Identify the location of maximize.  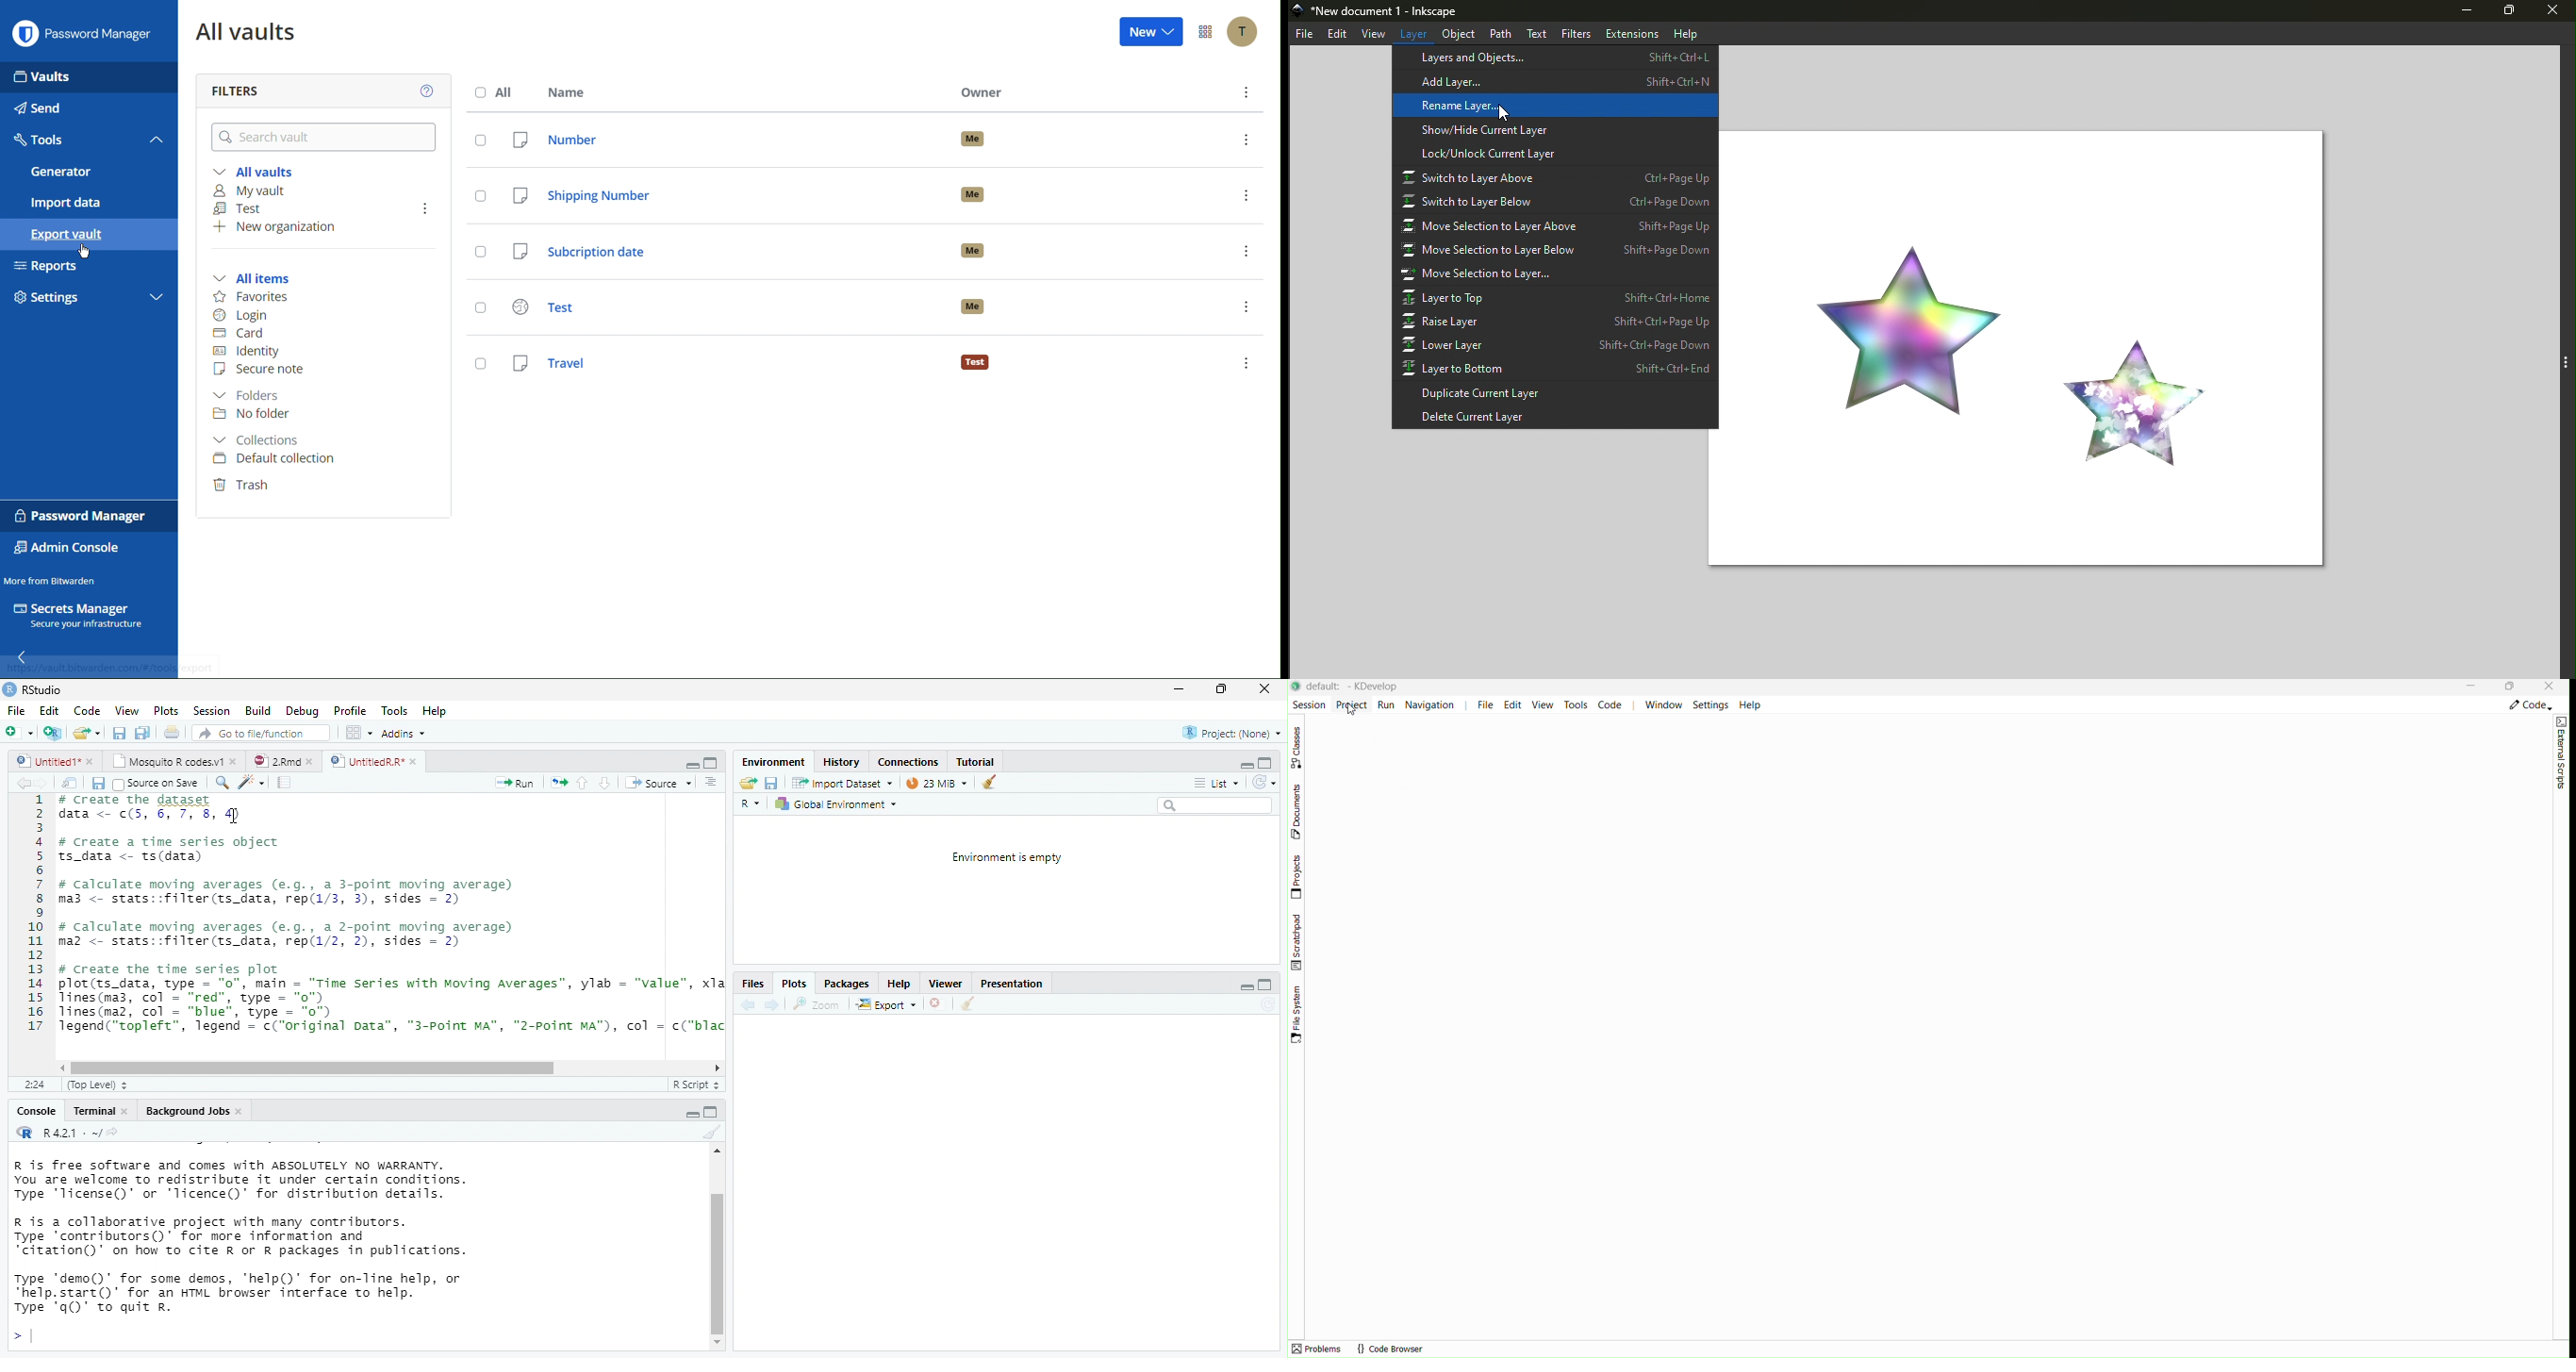
(1265, 762).